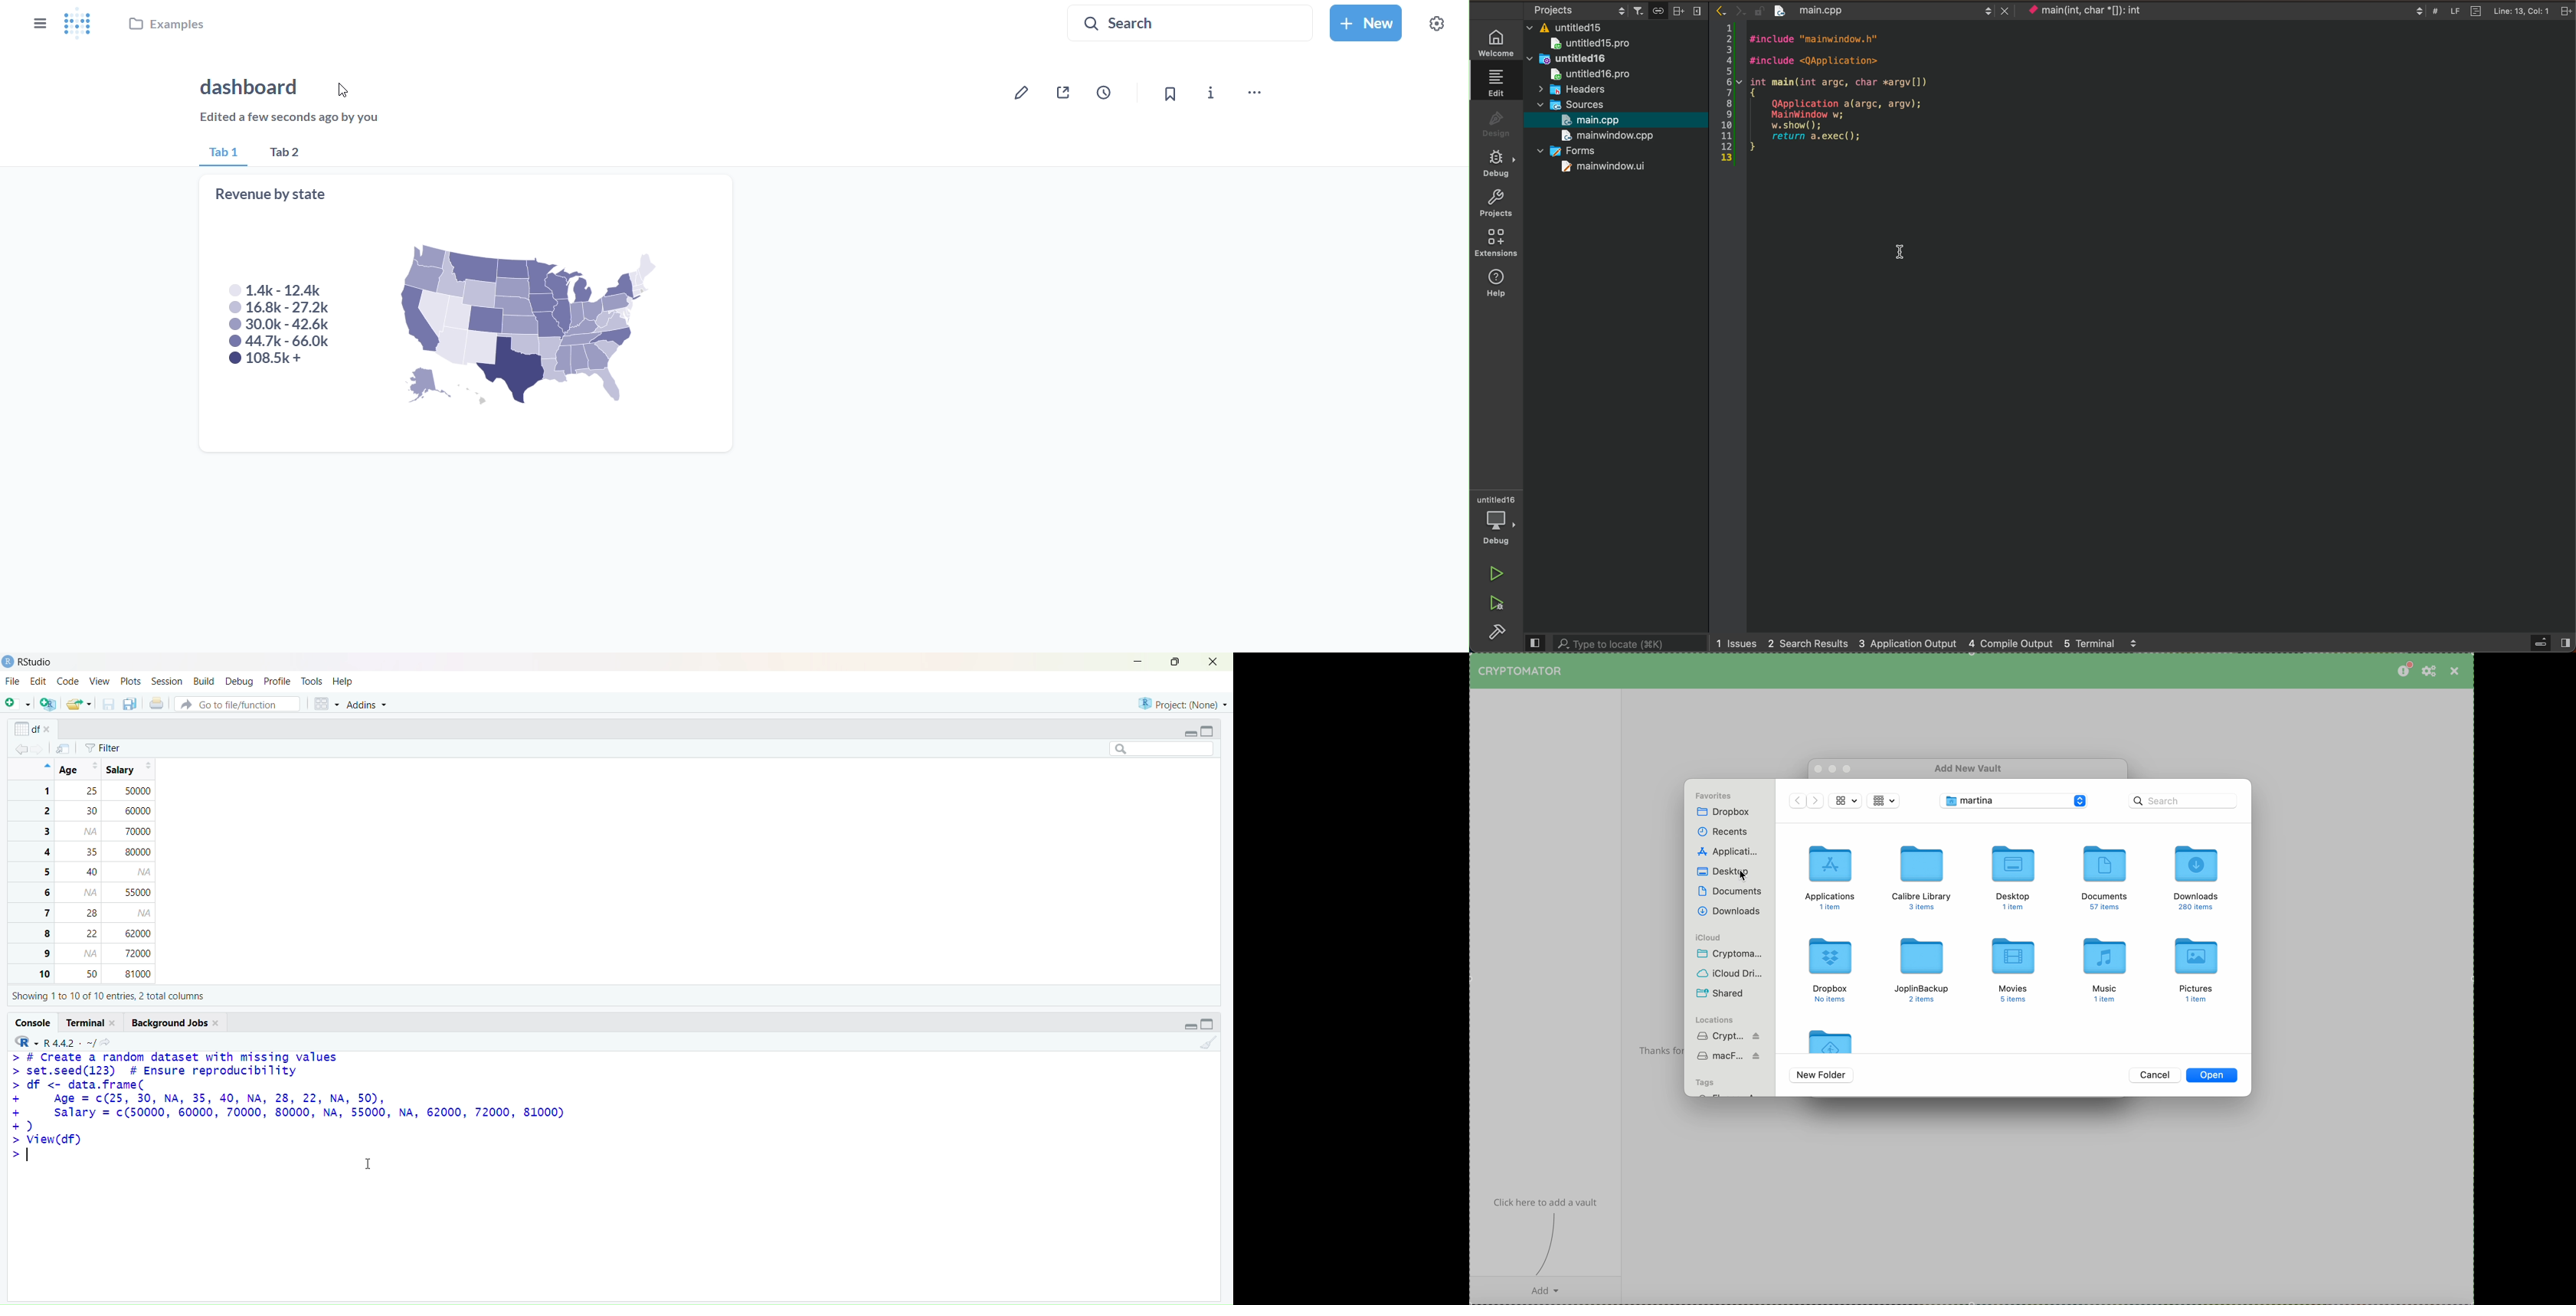 The image size is (2576, 1316). I want to click on help, so click(344, 681).